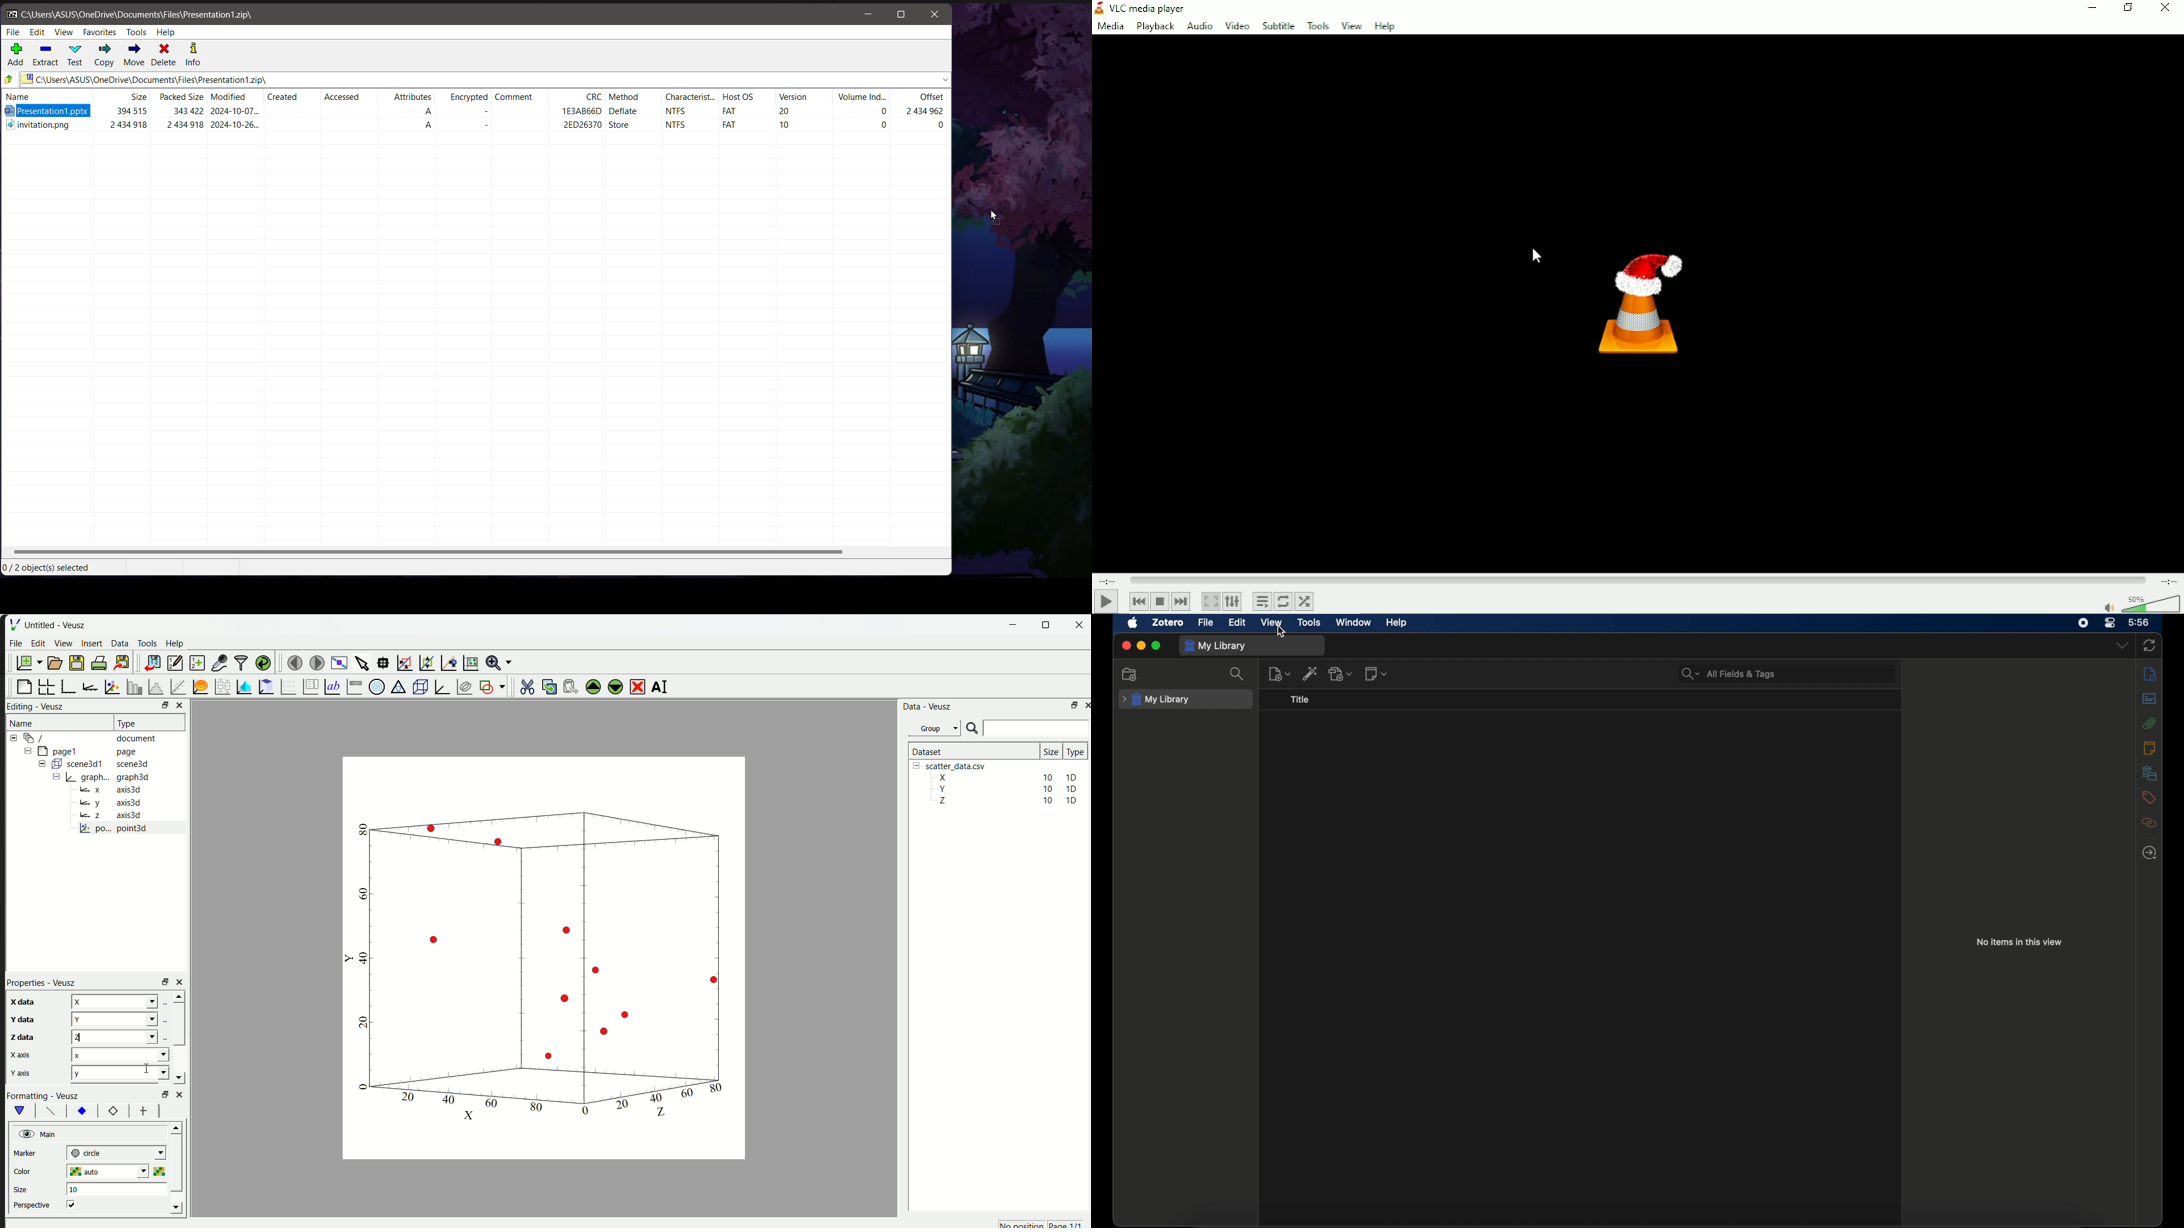 This screenshot has height=1232, width=2184. Describe the element at coordinates (1108, 580) in the screenshot. I see `Elapsed time` at that location.